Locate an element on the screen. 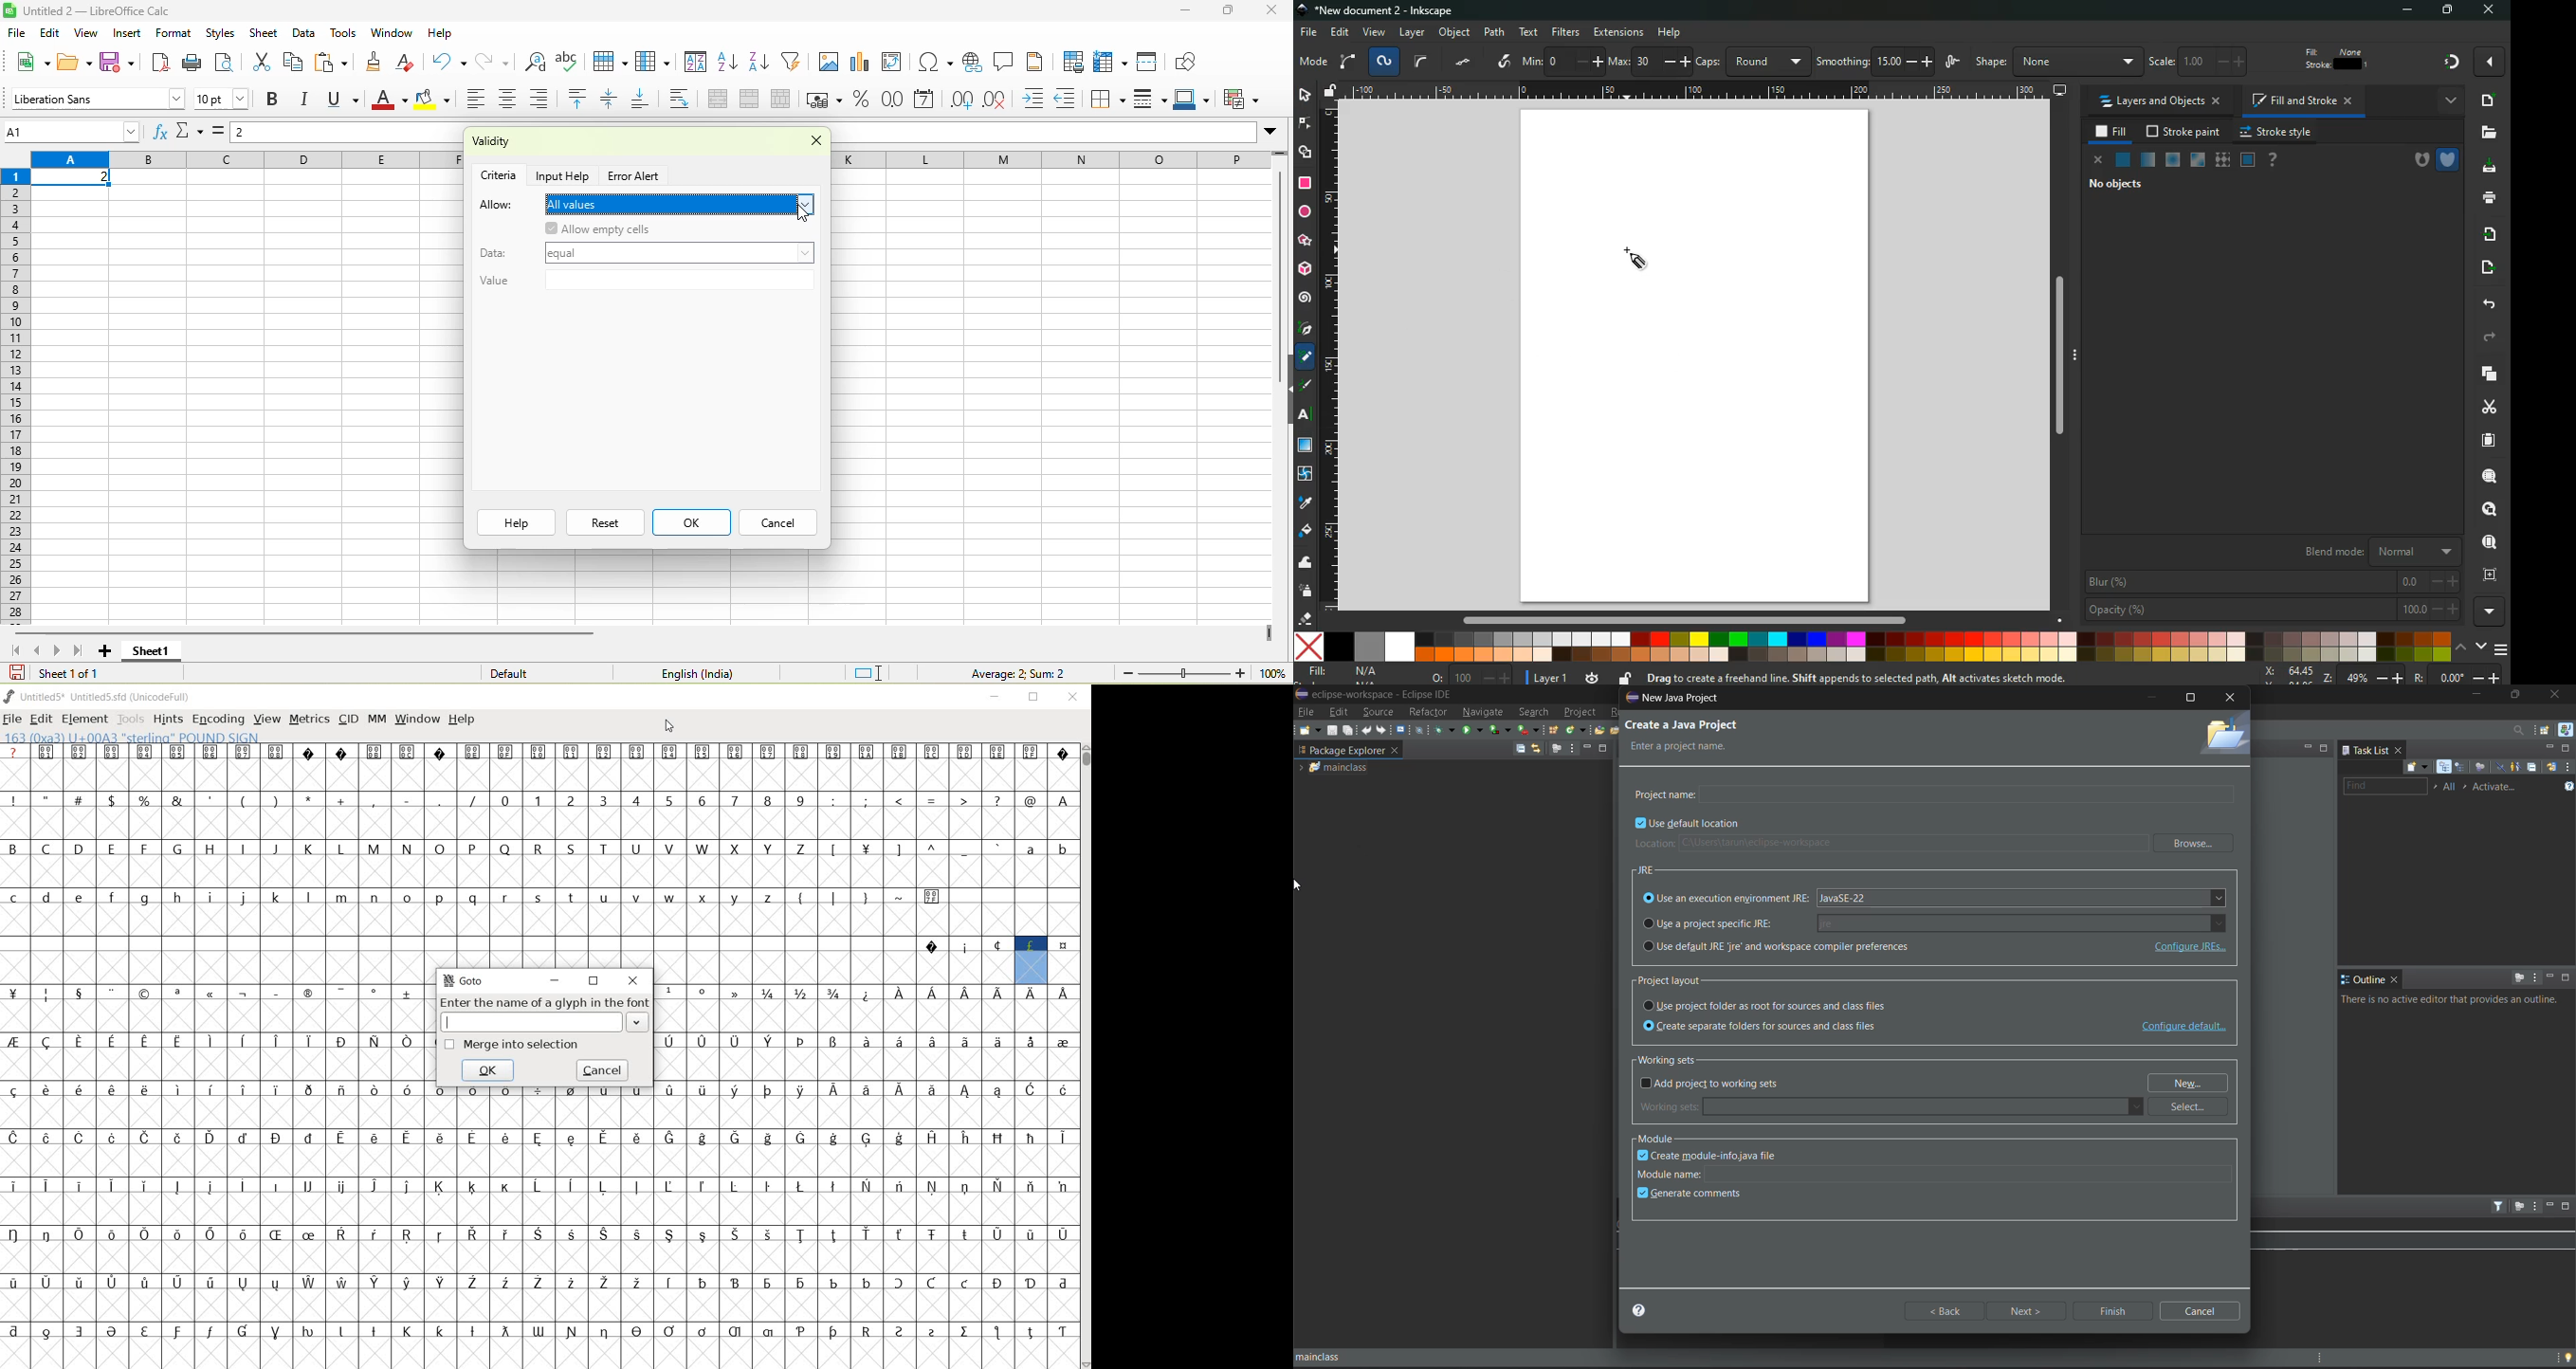 This screenshot has height=1372, width=2576. window is located at coordinates (1306, 447).